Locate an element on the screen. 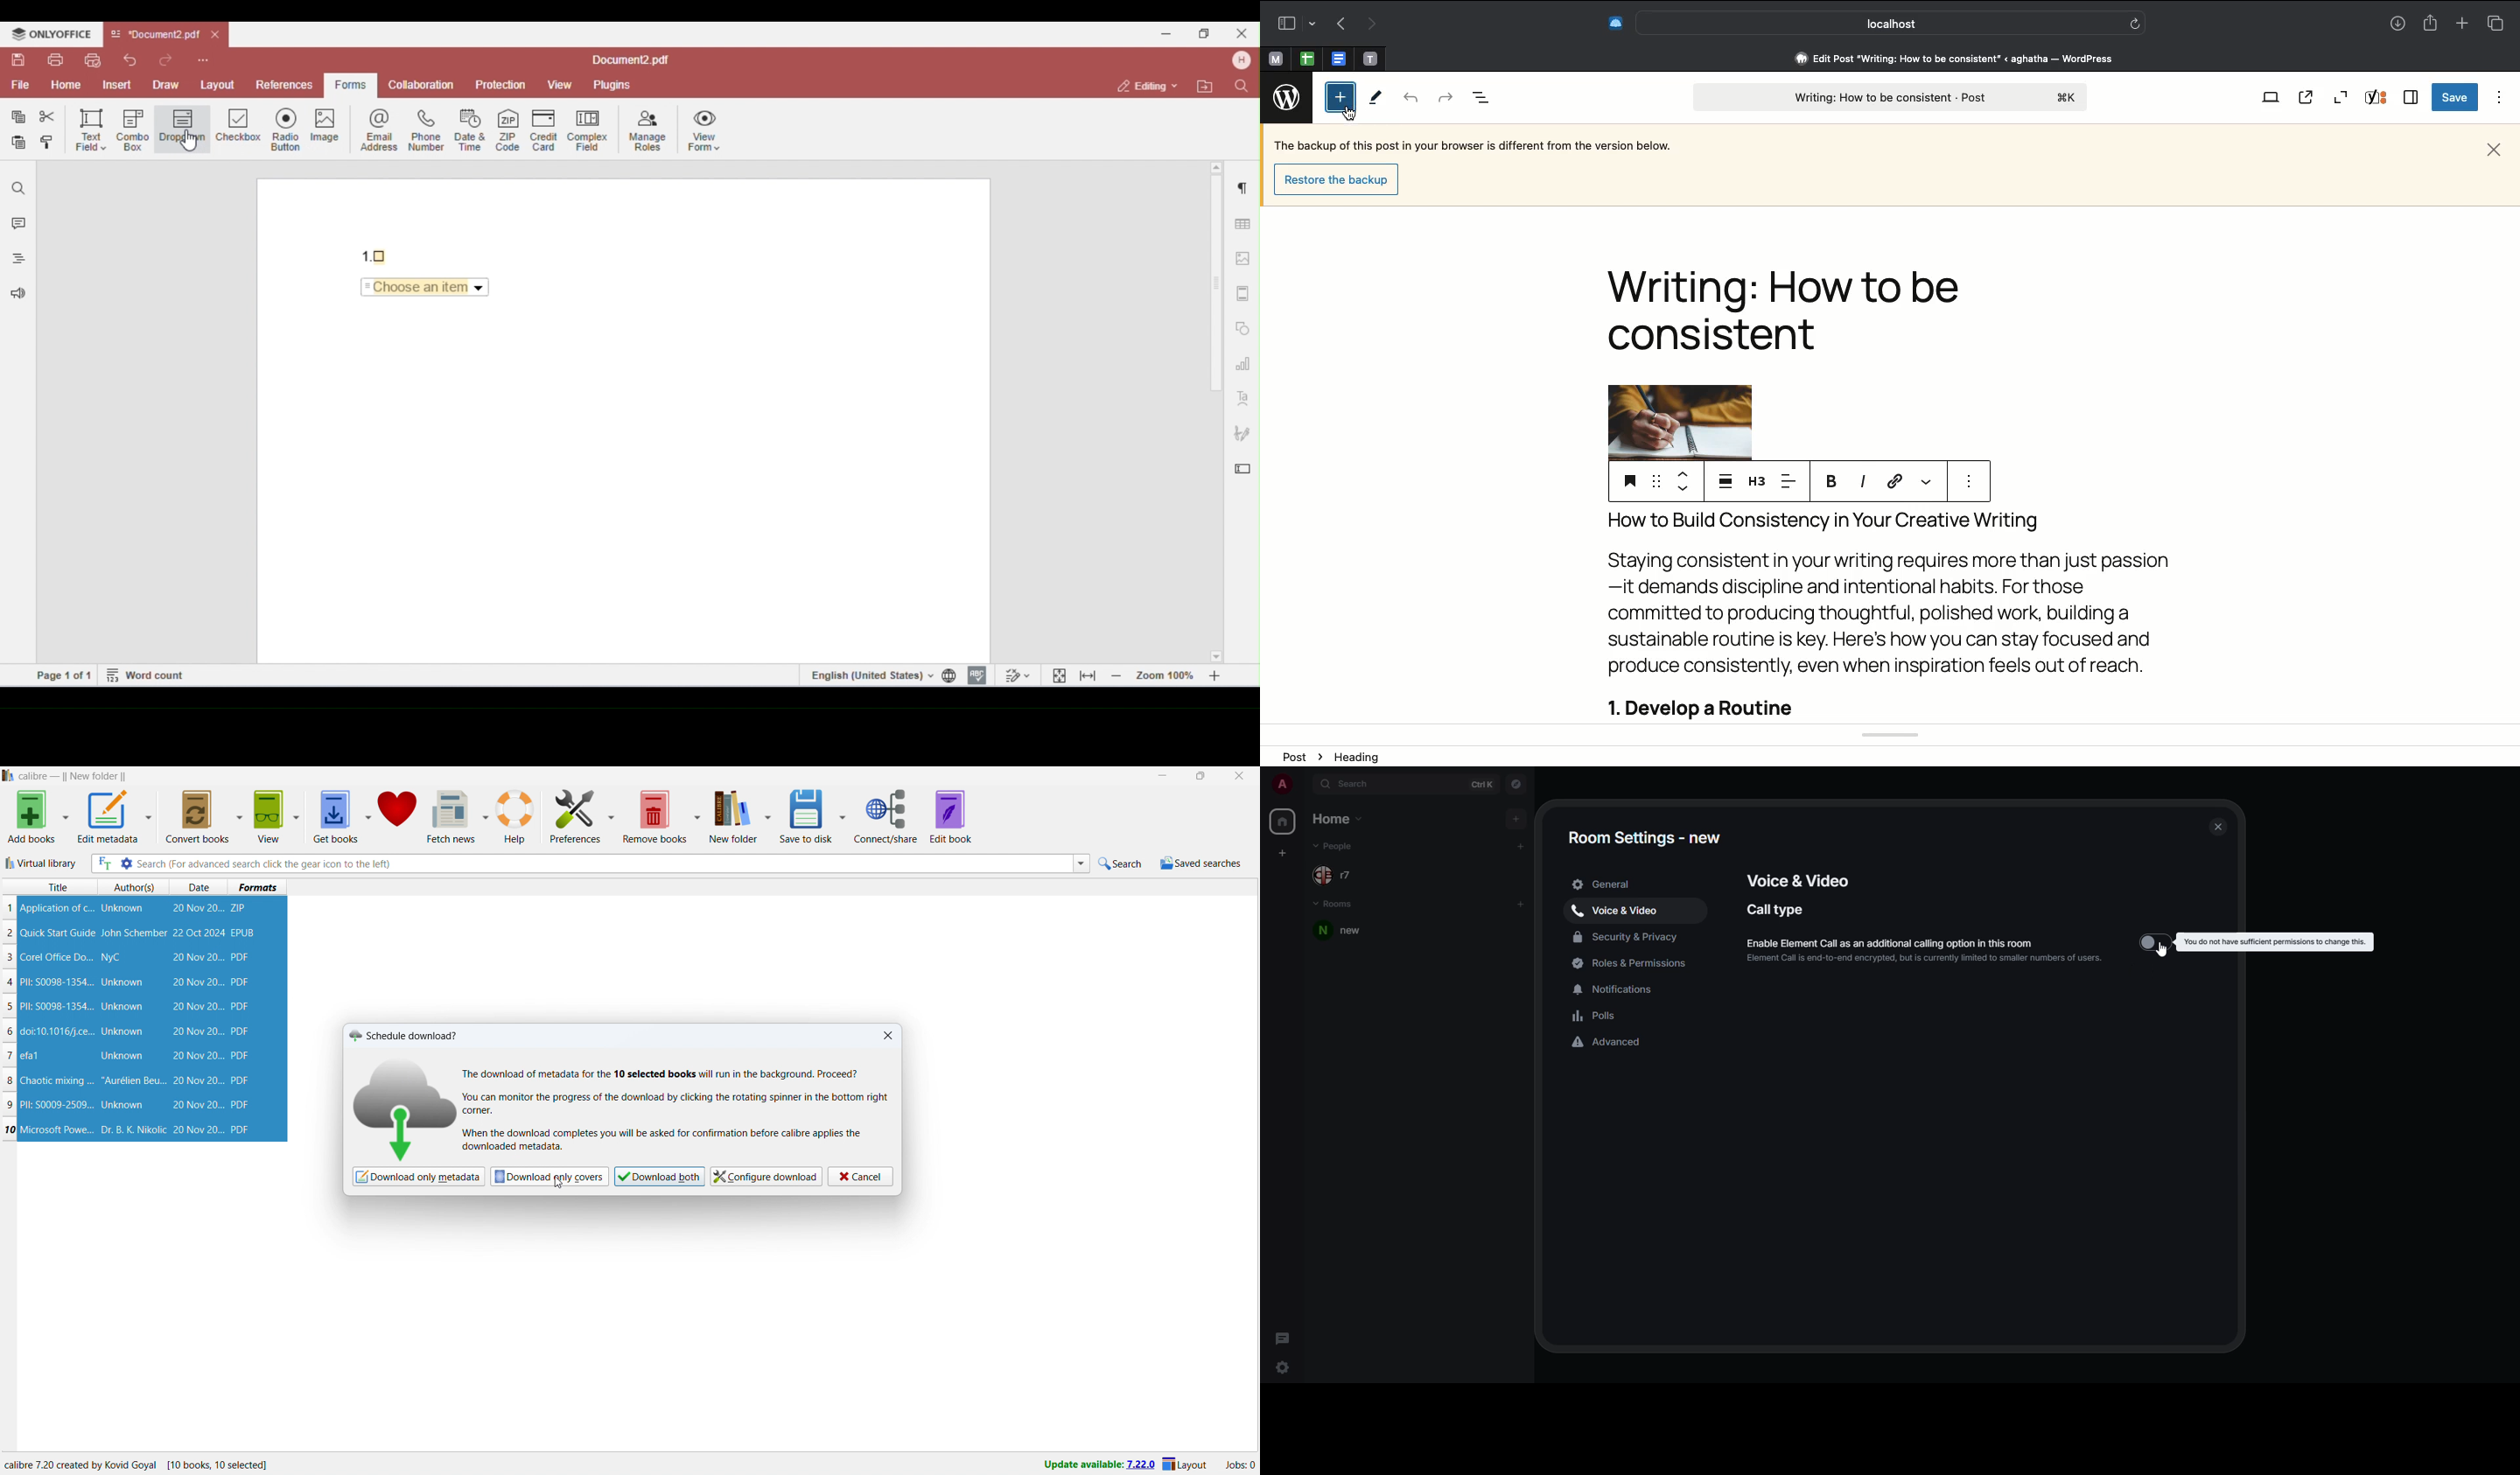  PDF is located at coordinates (240, 1056).